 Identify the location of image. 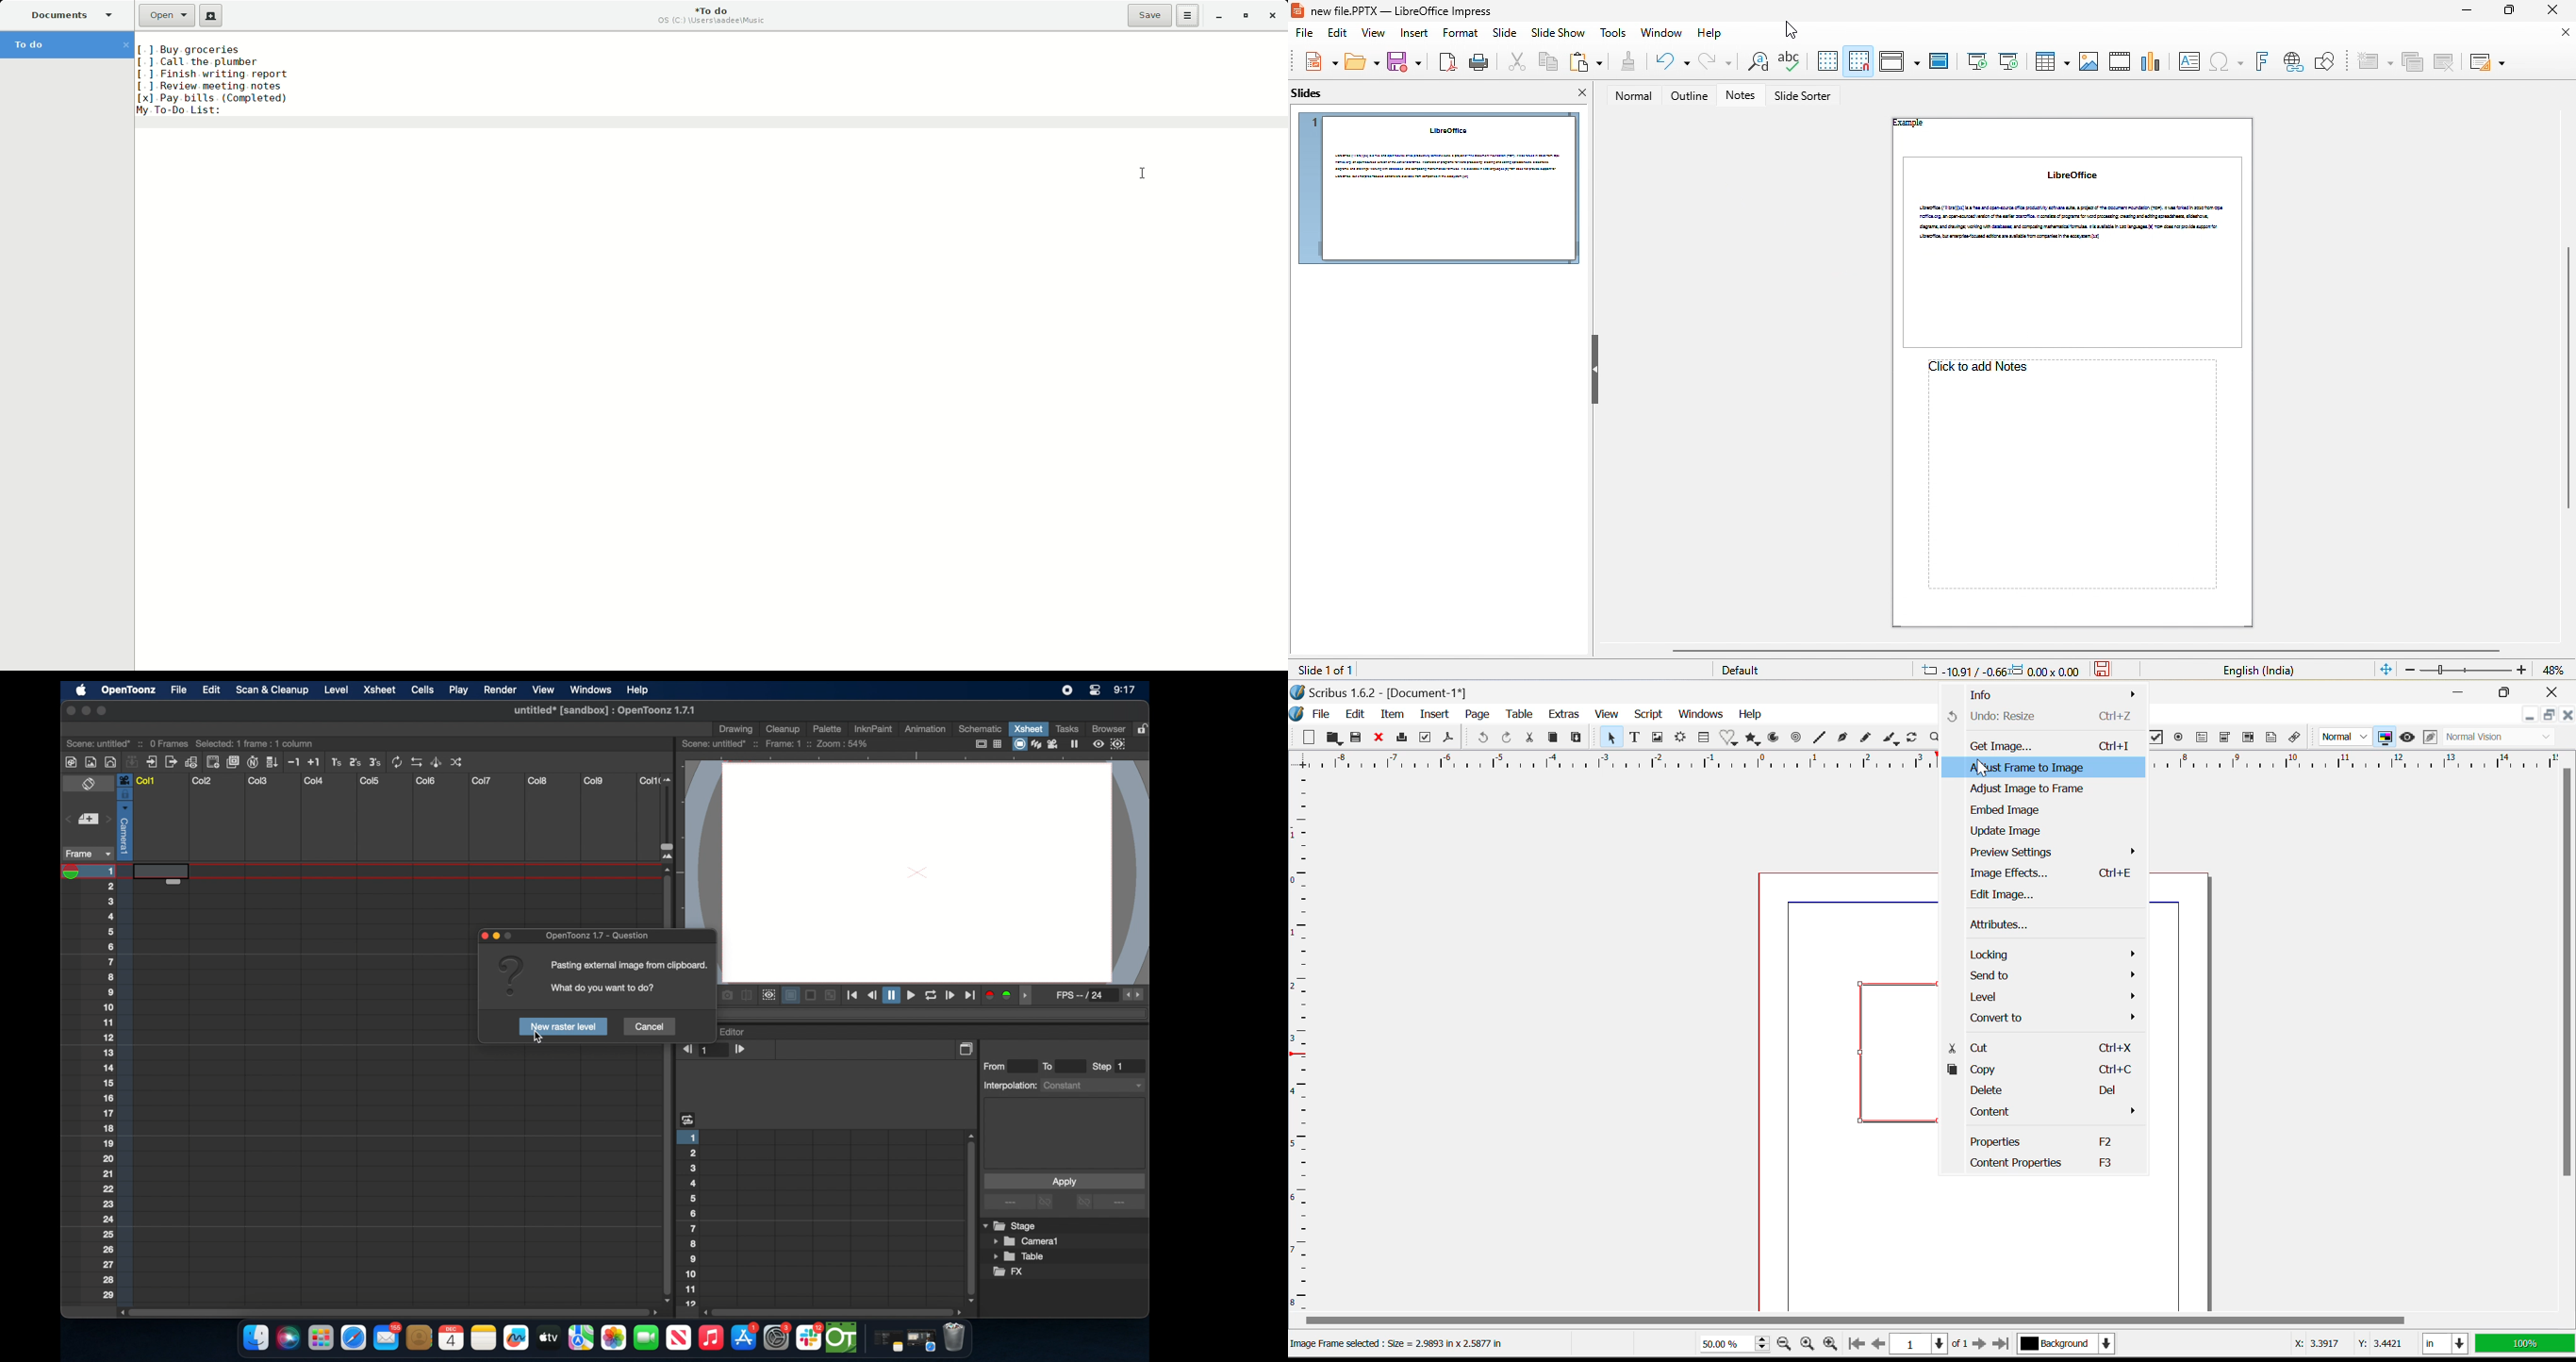
(2089, 62).